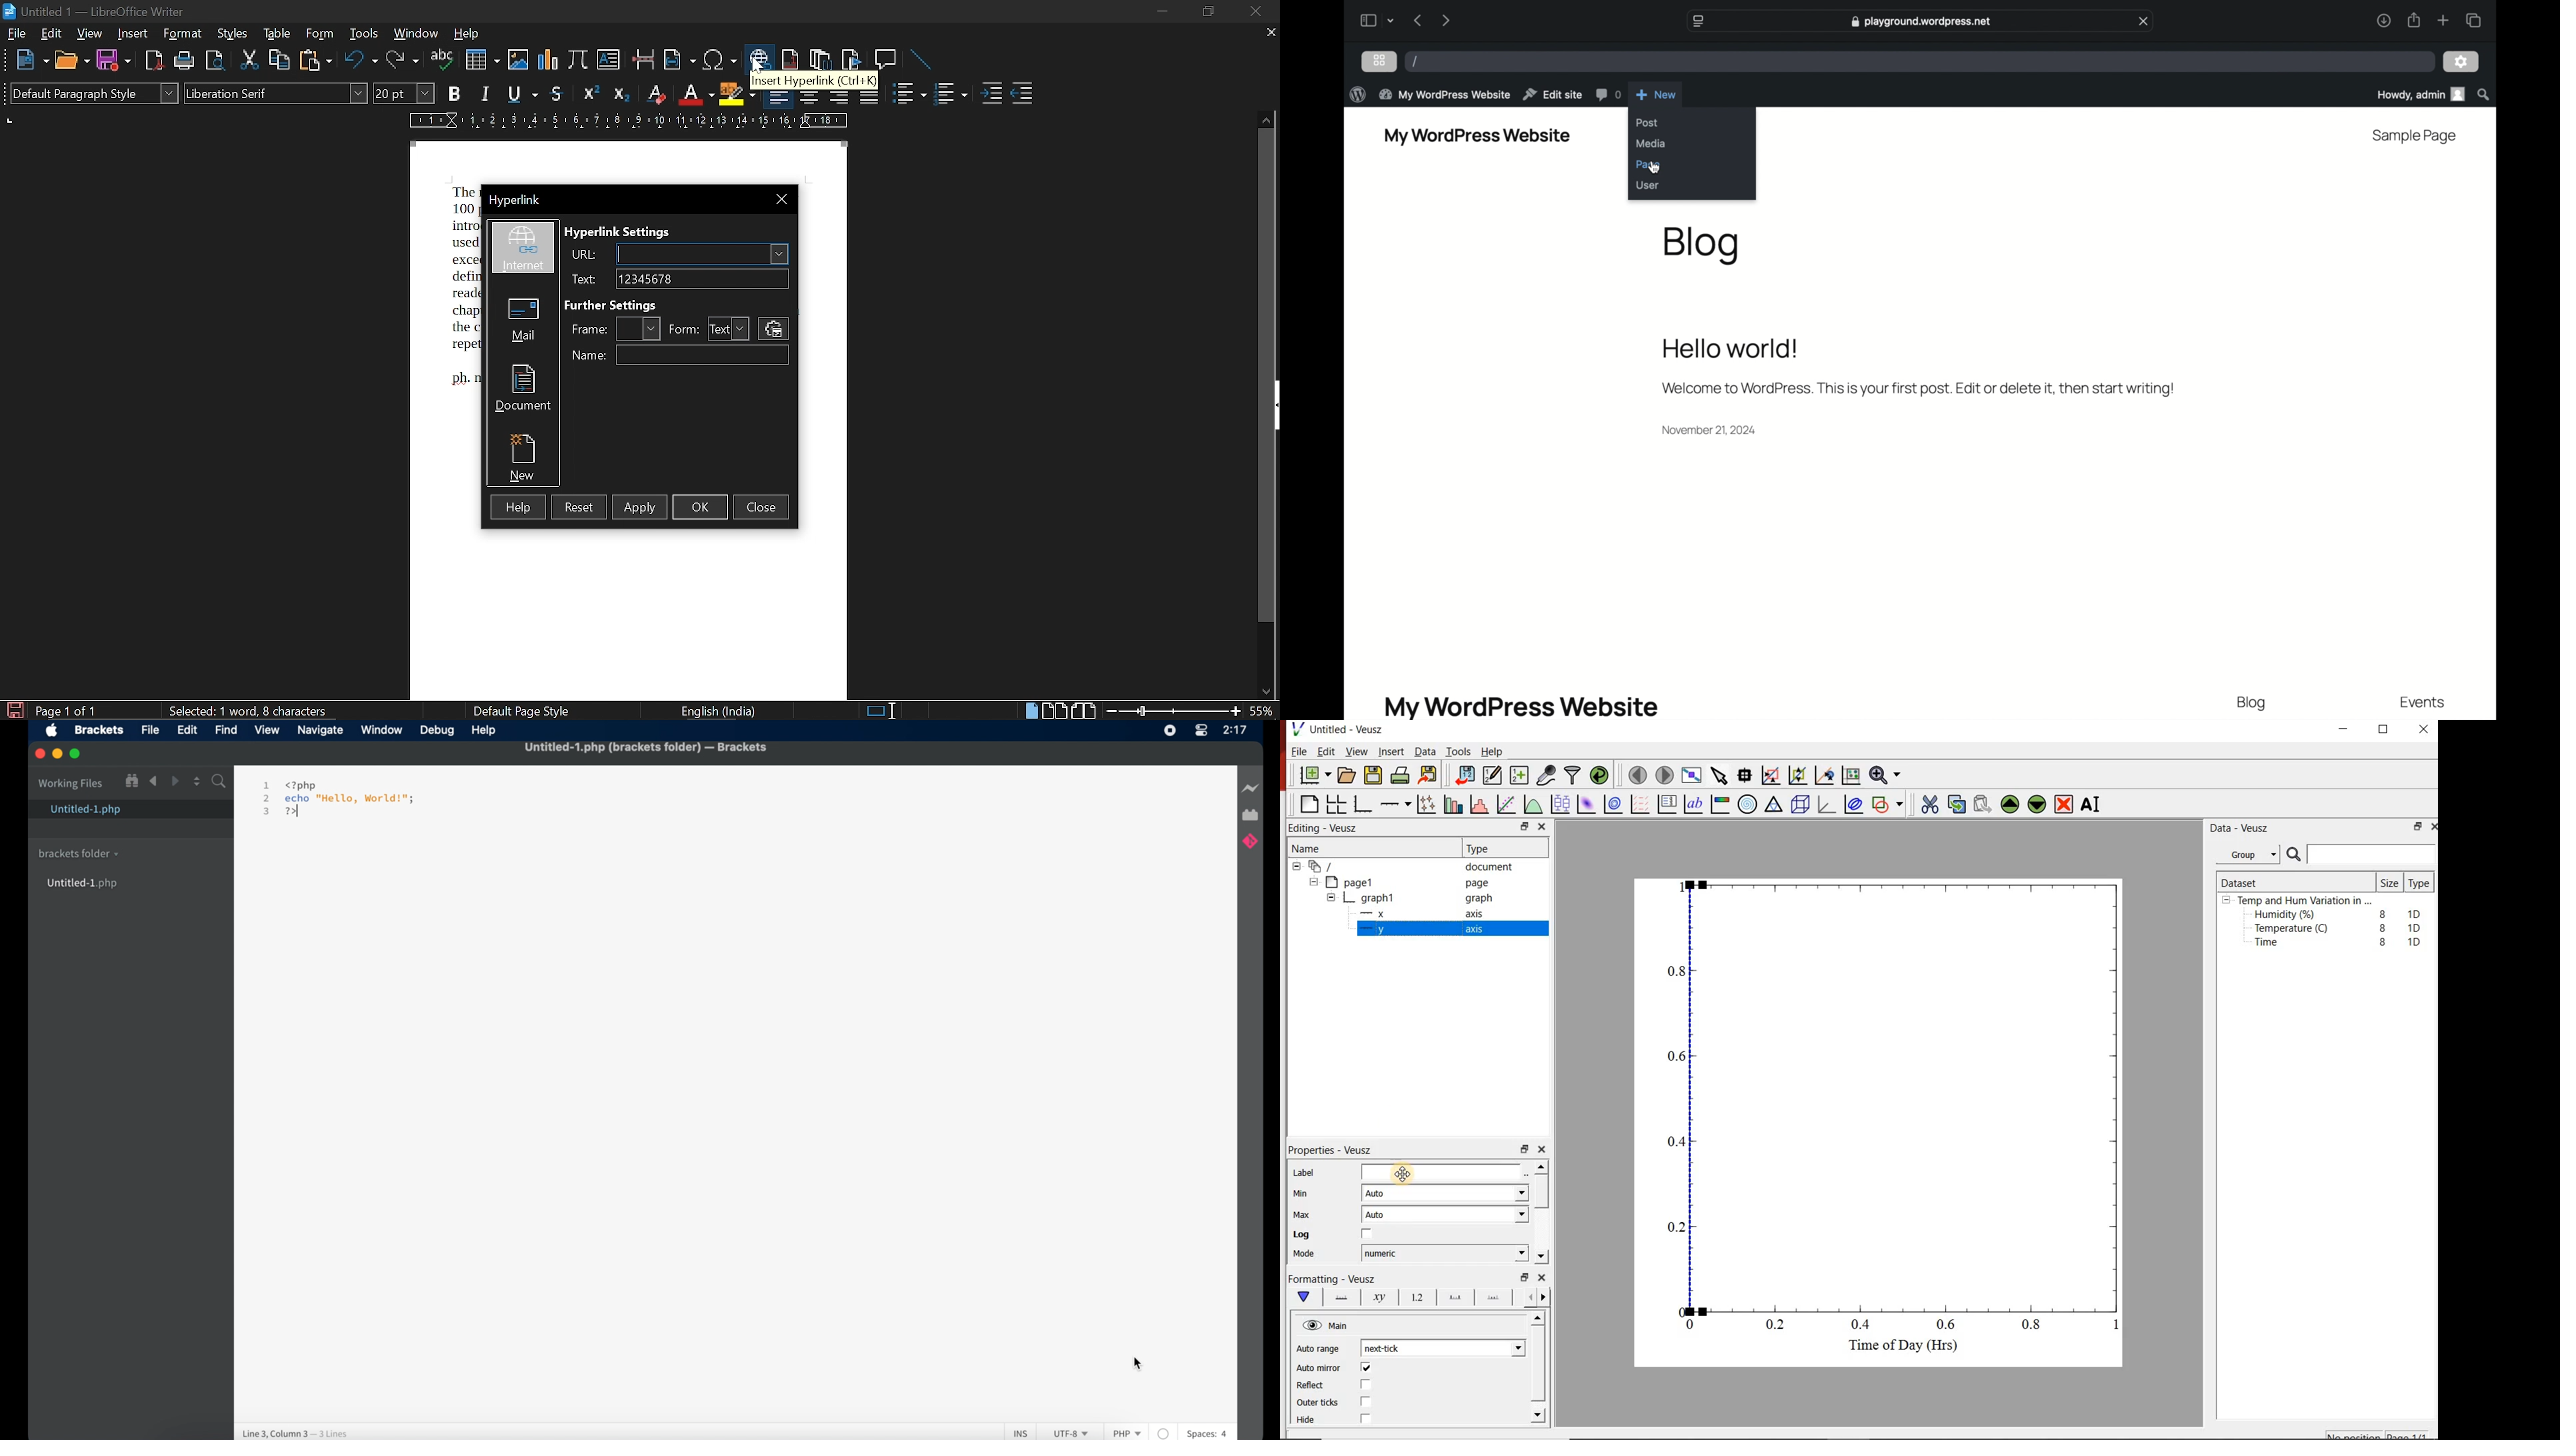 This screenshot has width=2576, height=1456. I want to click on filter data, so click(1573, 776).